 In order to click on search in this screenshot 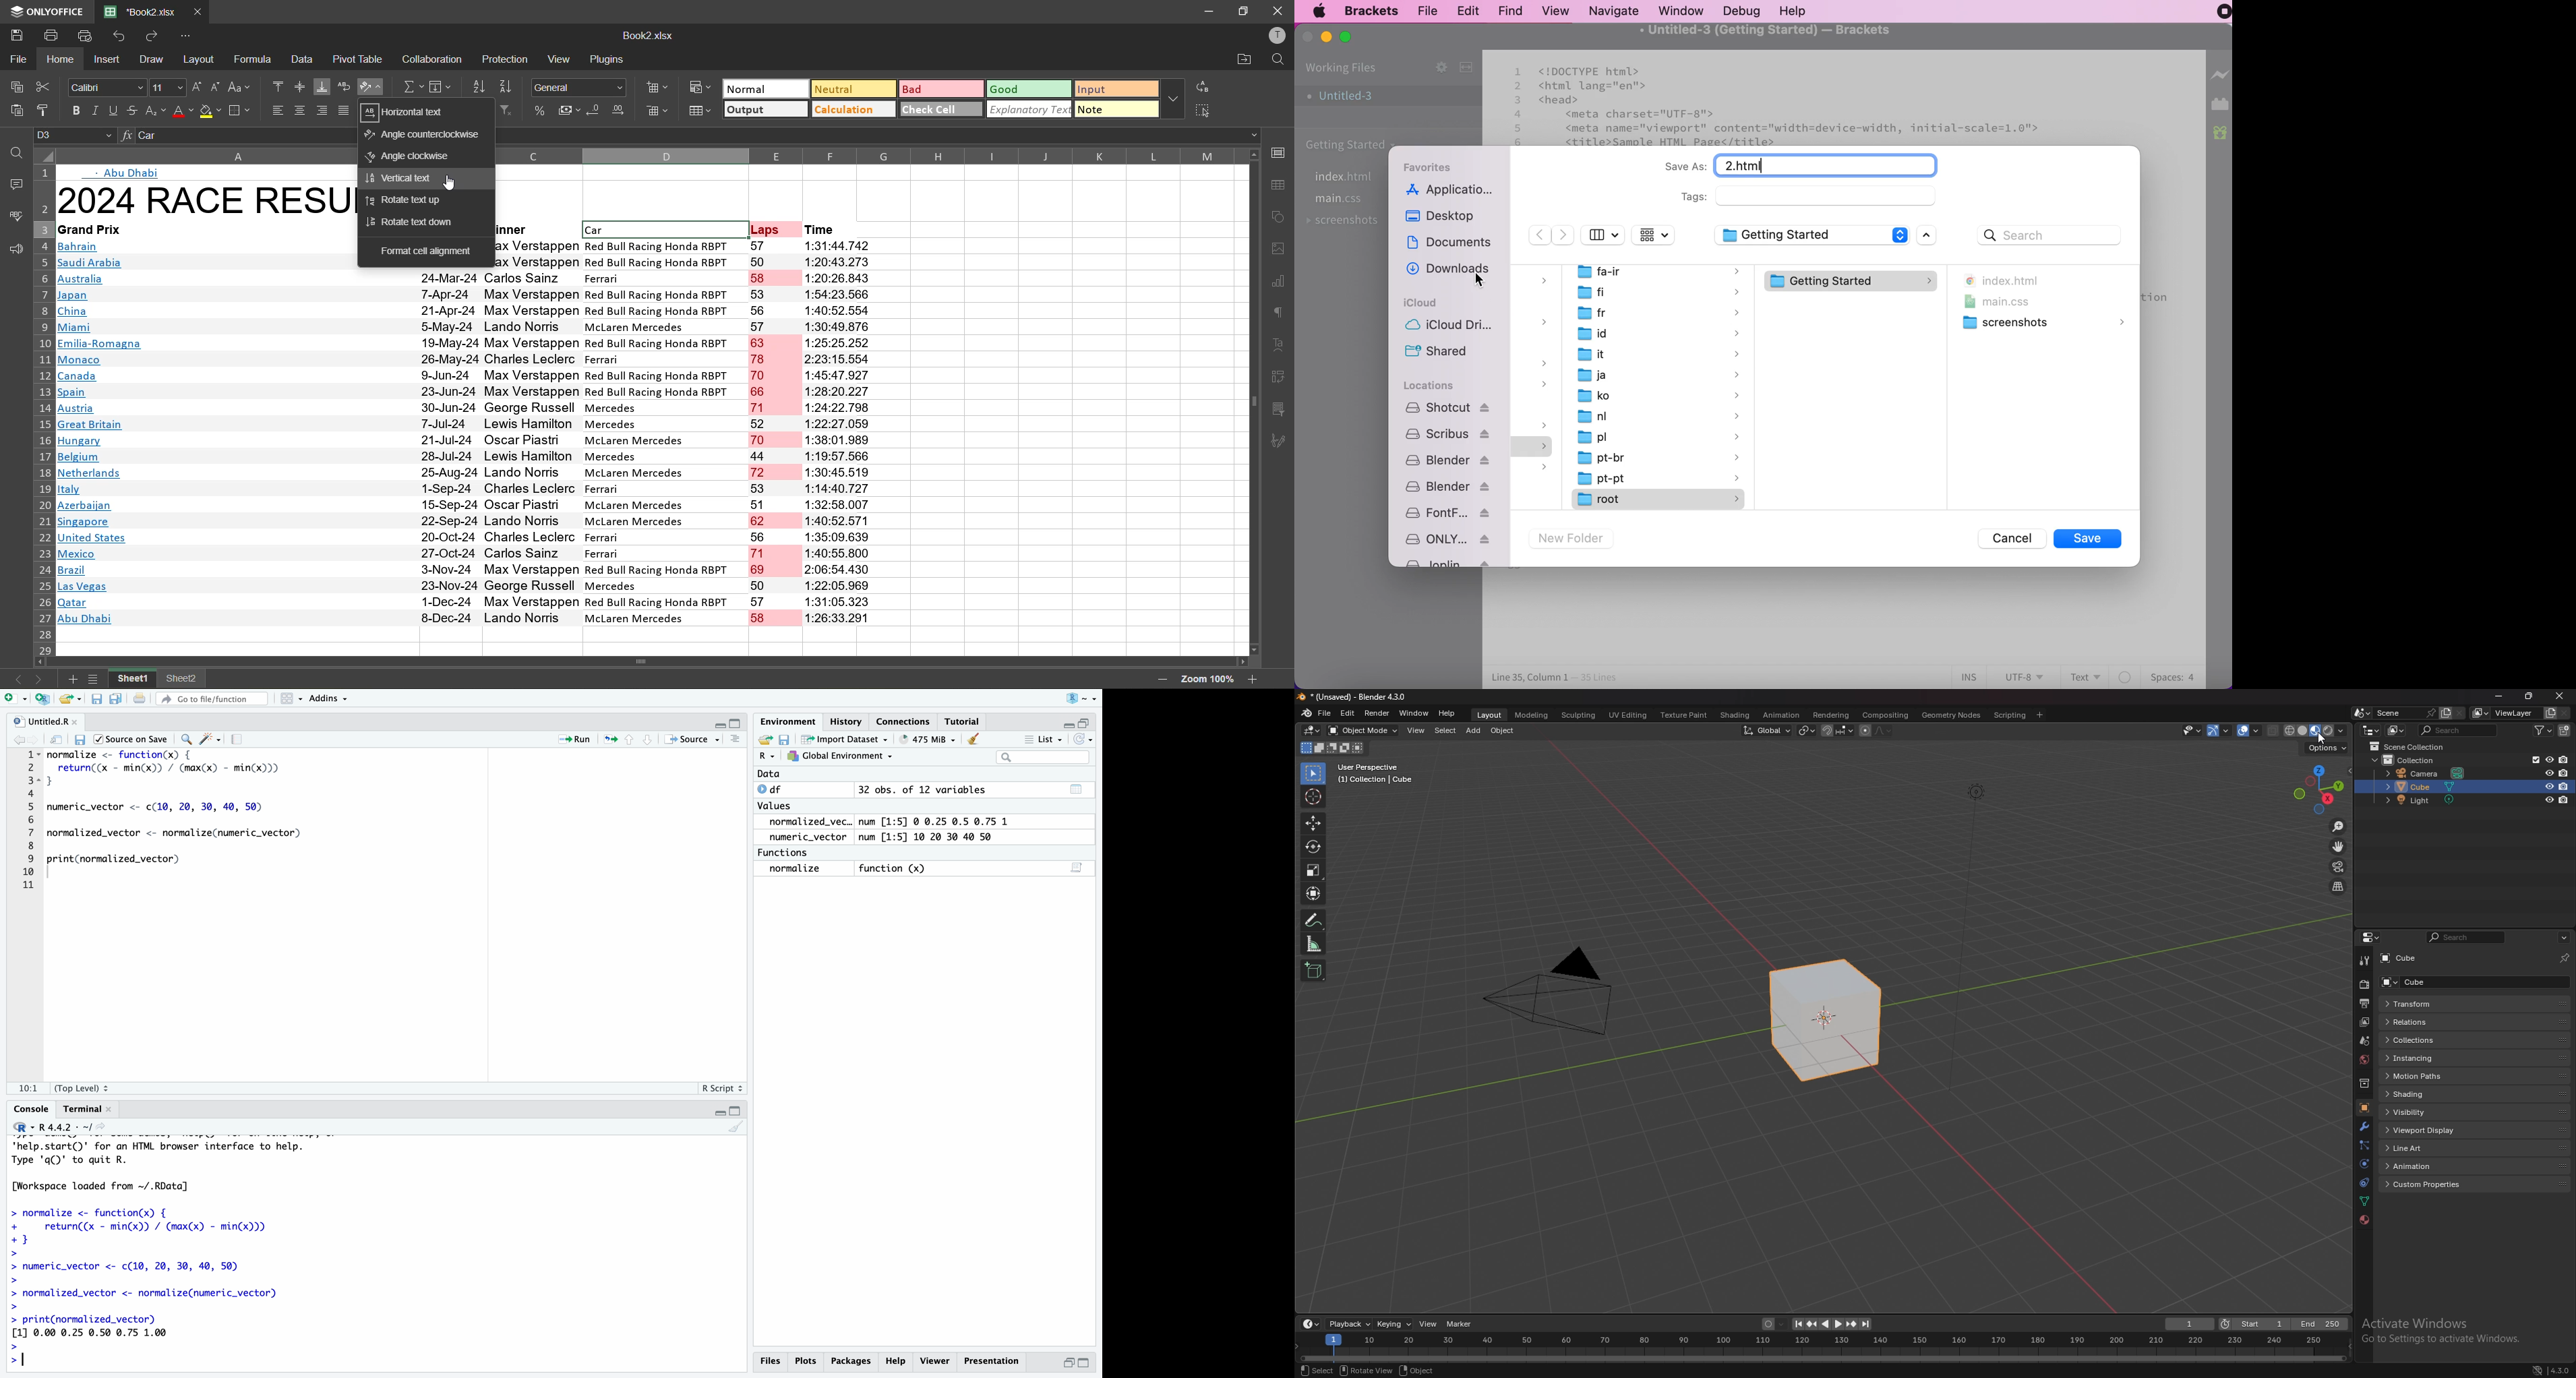, I will do `click(2459, 730)`.